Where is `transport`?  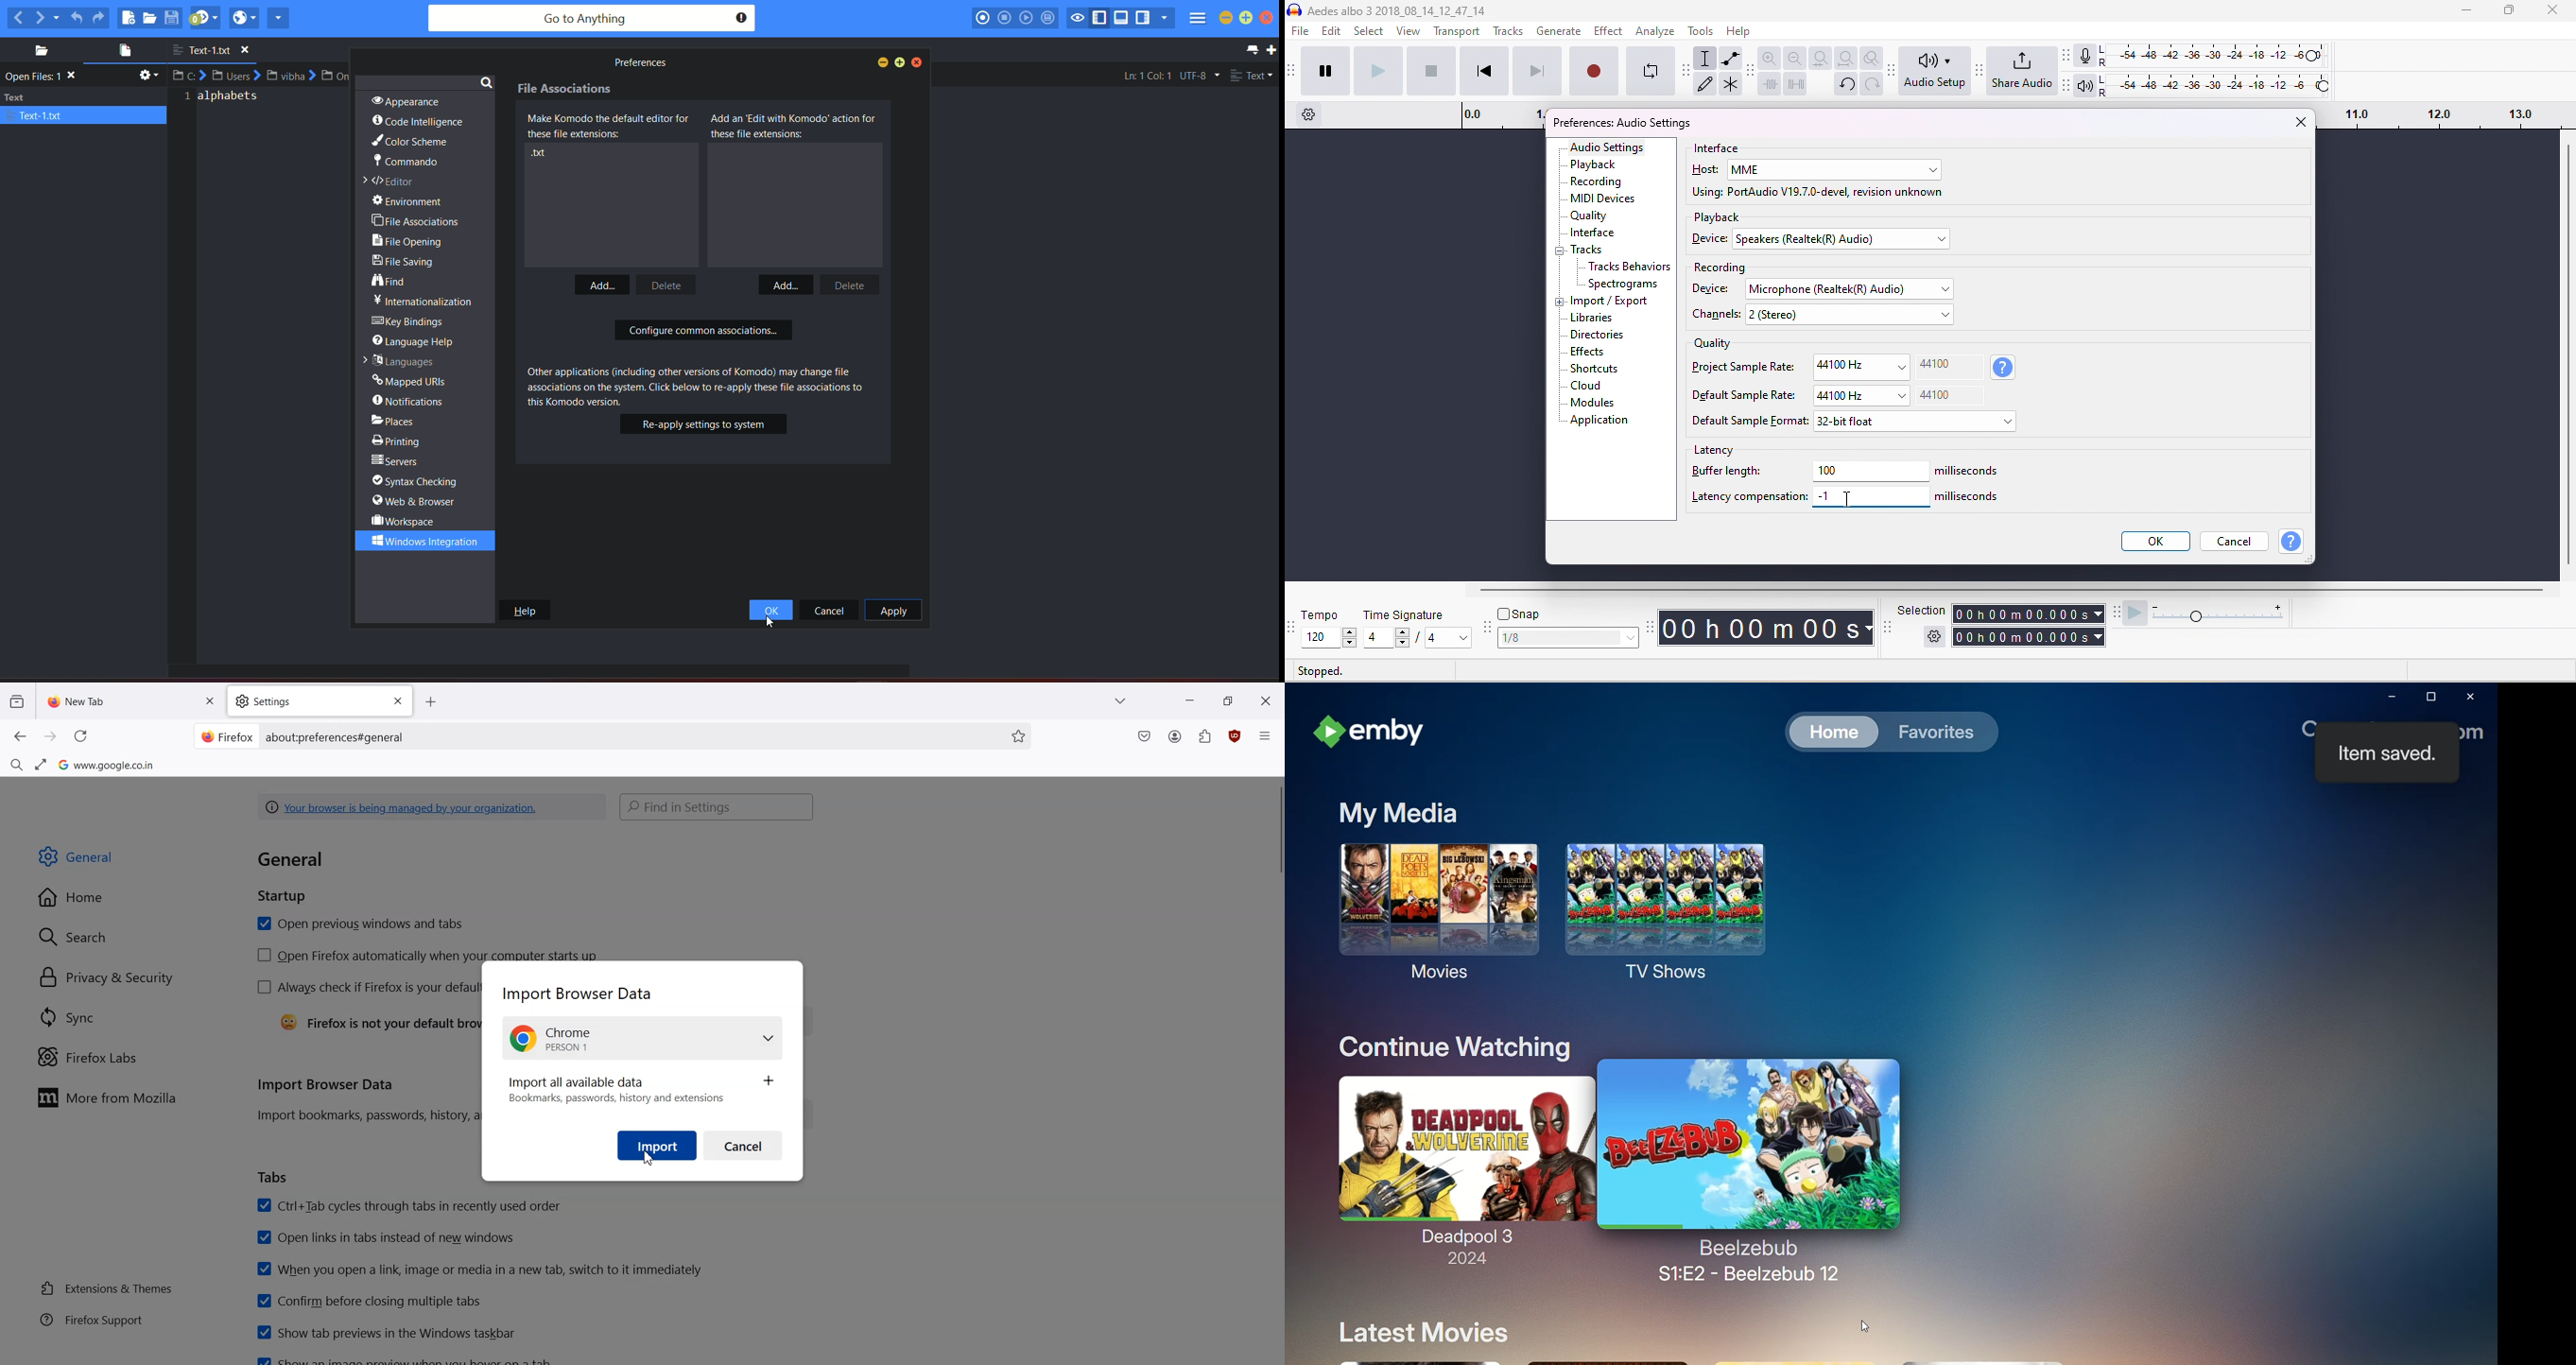 transport is located at coordinates (1458, 32).